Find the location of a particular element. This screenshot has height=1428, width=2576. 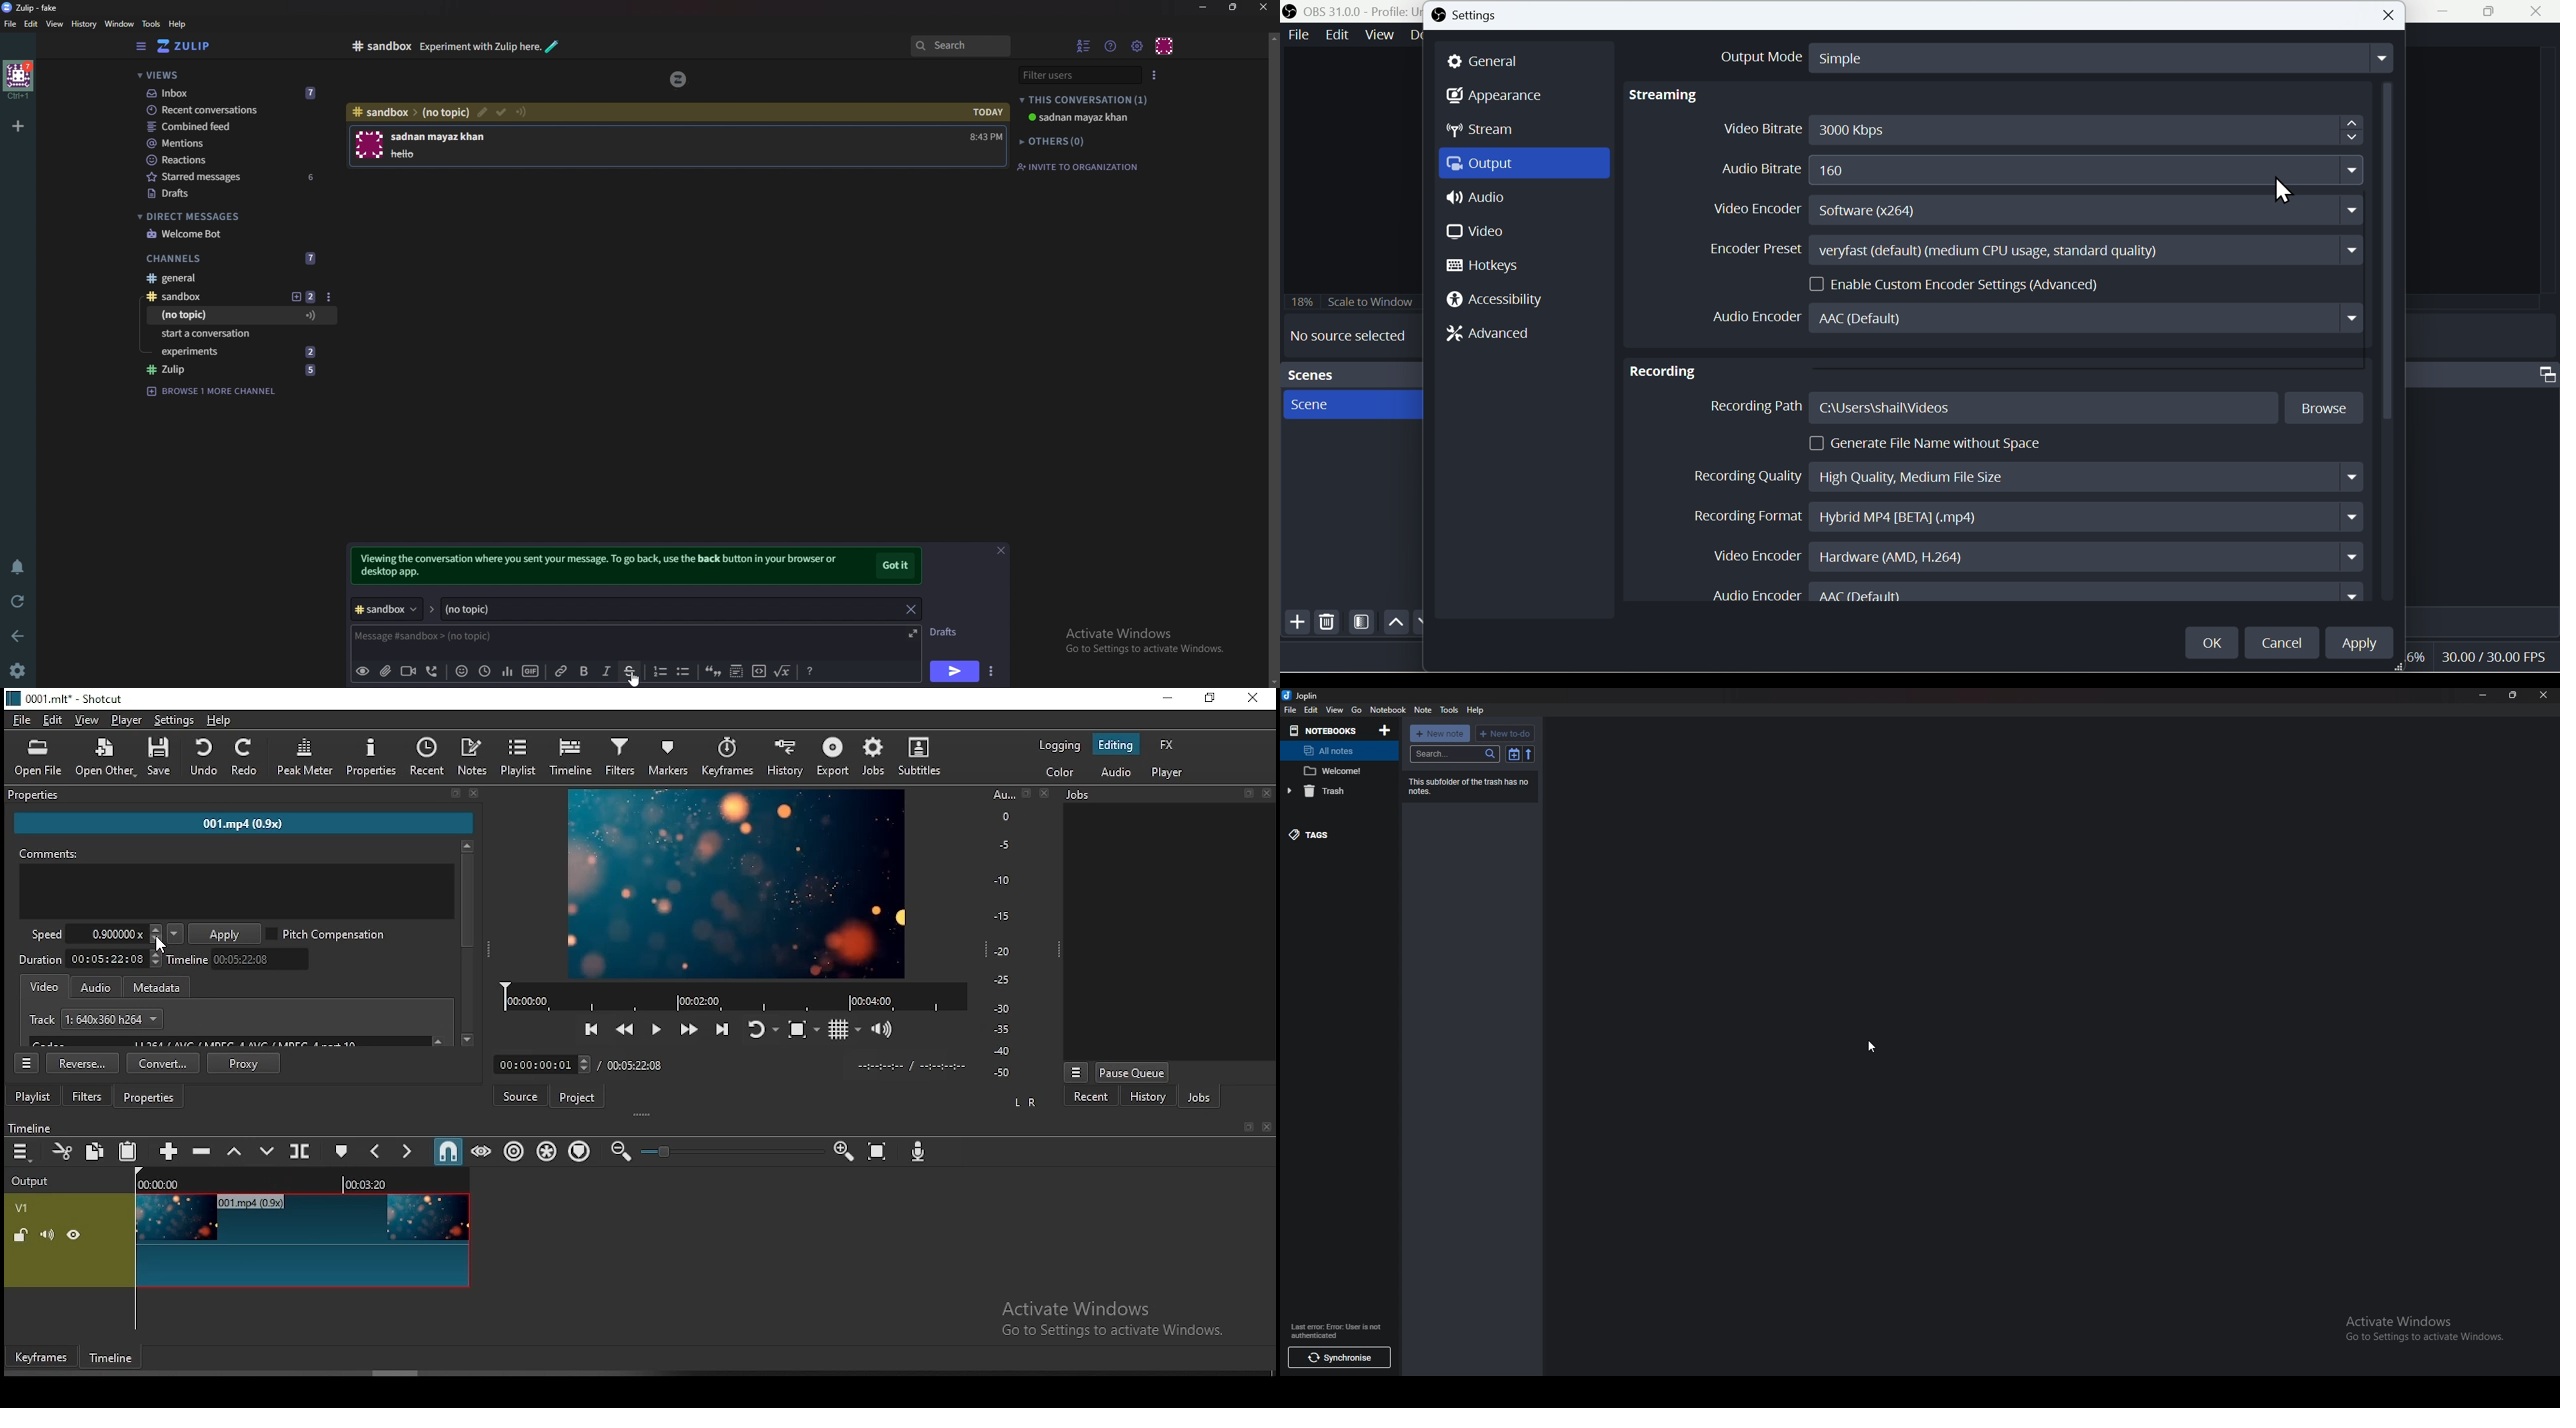

001.mp4 (0.9x) is located at coordinates (256, 825).